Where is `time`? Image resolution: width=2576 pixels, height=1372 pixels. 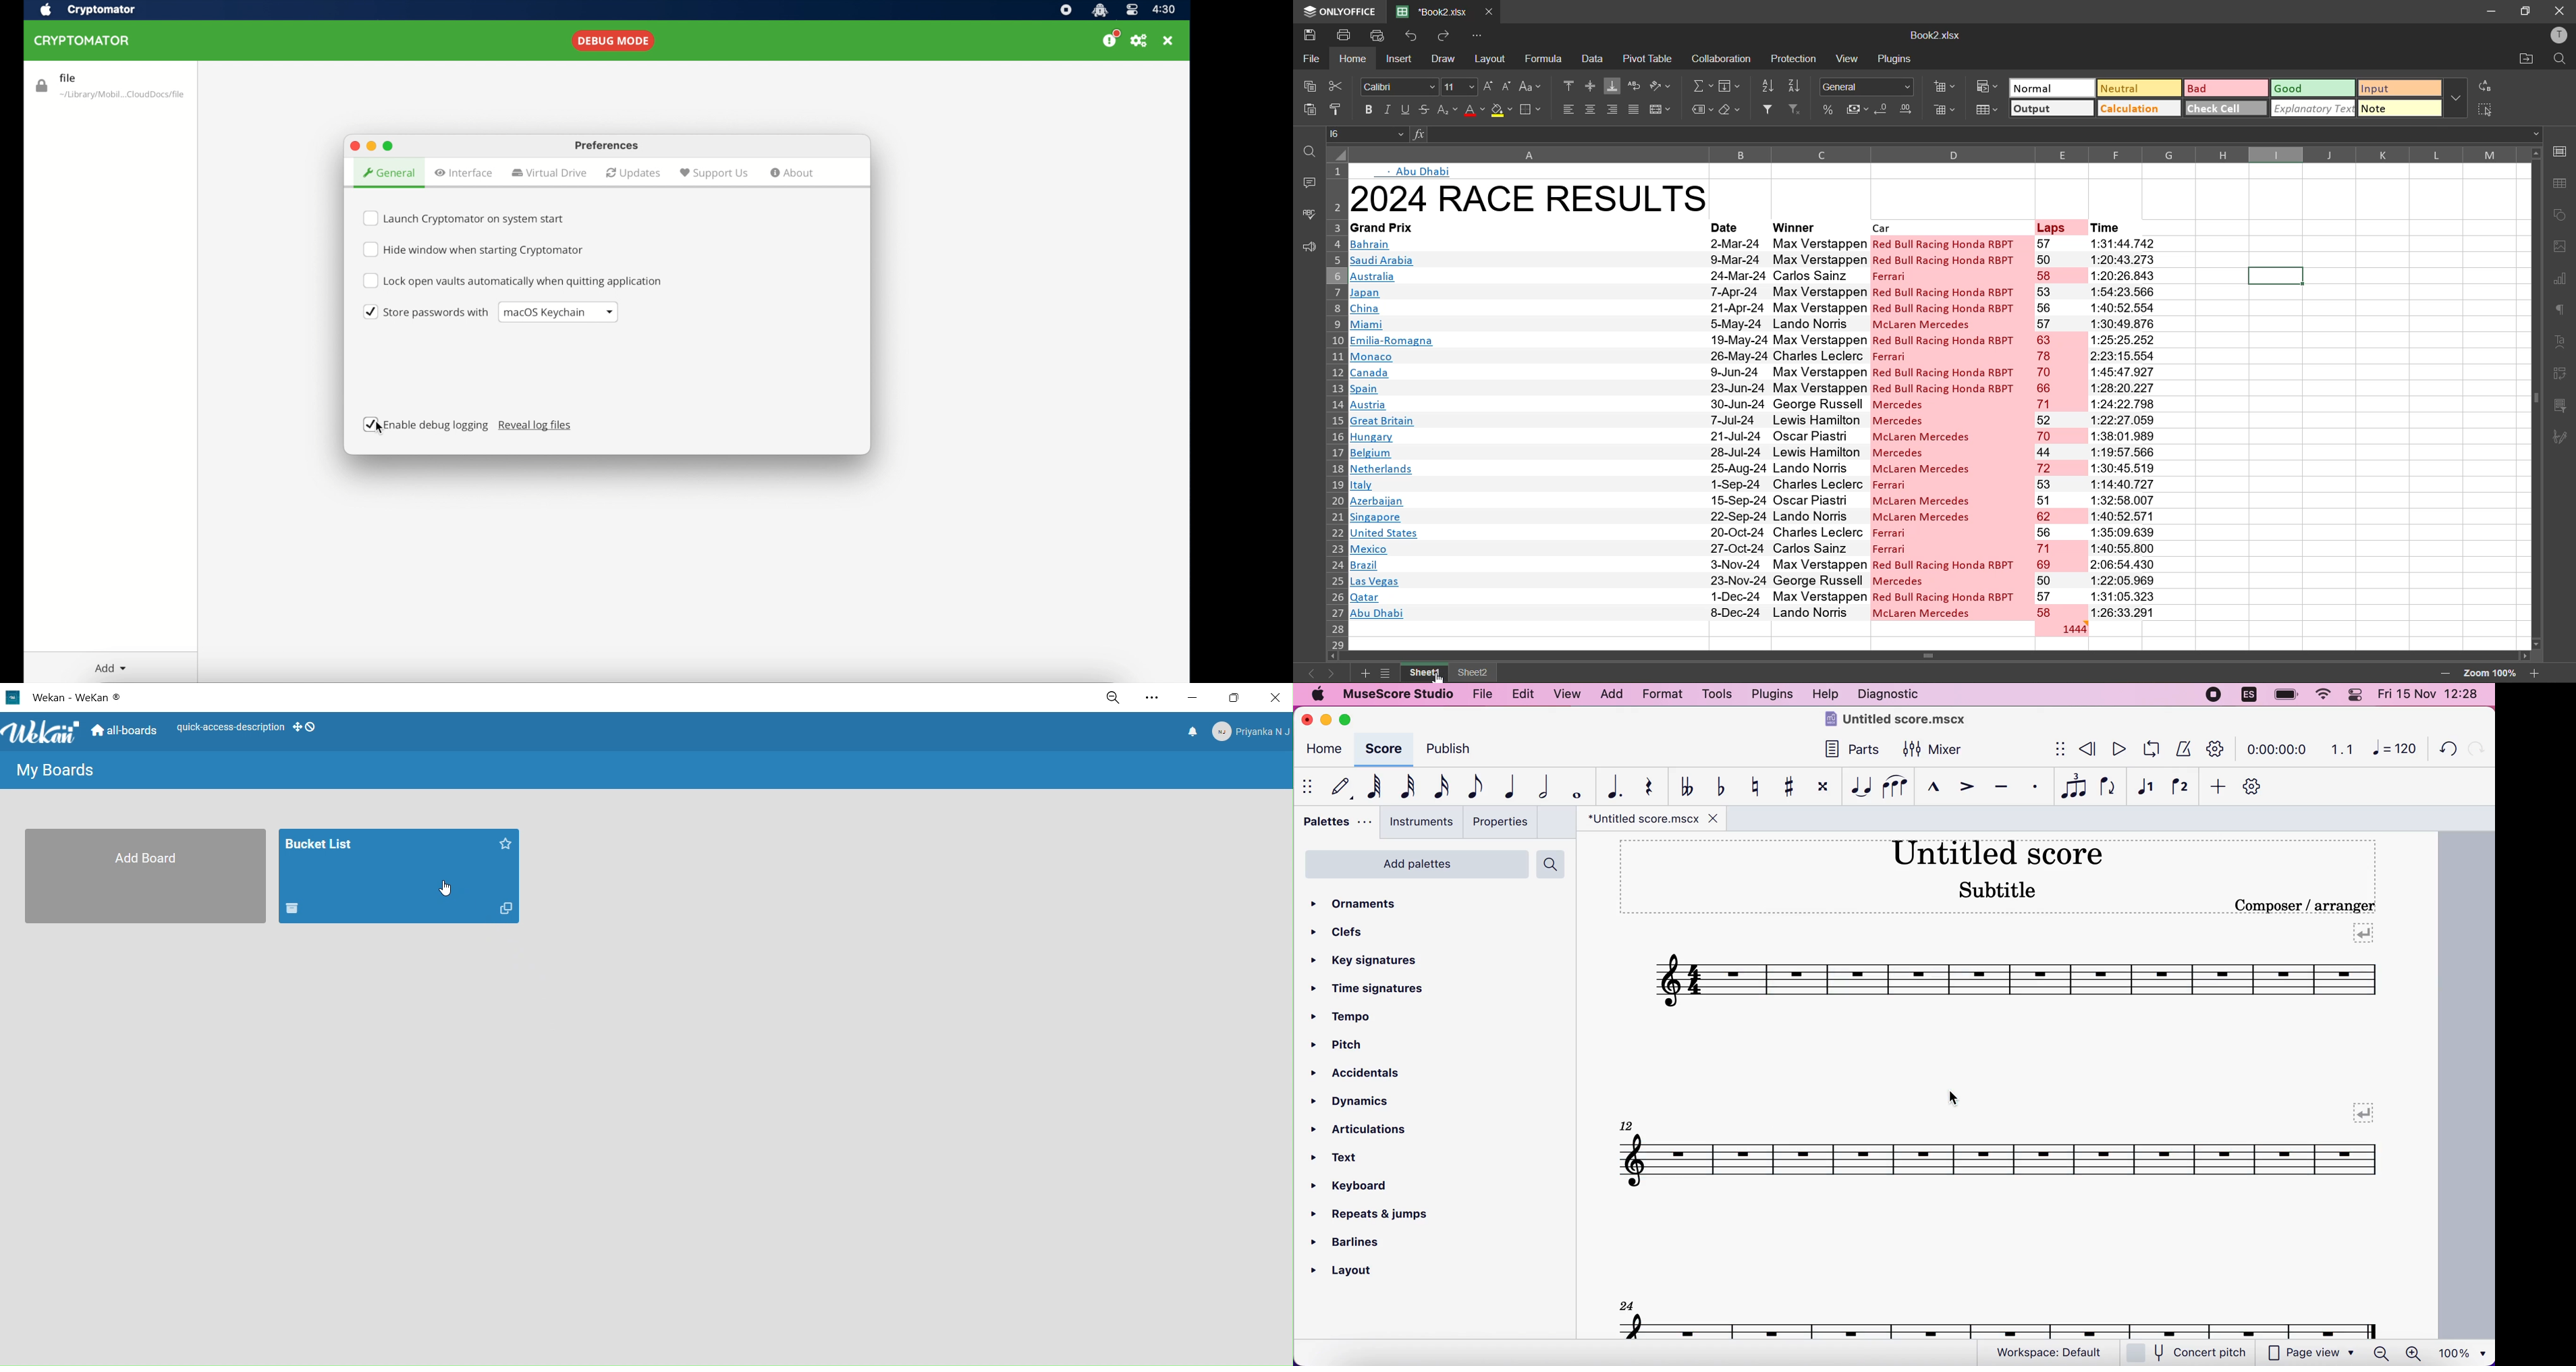
time is located at coordinates (2275, 751).